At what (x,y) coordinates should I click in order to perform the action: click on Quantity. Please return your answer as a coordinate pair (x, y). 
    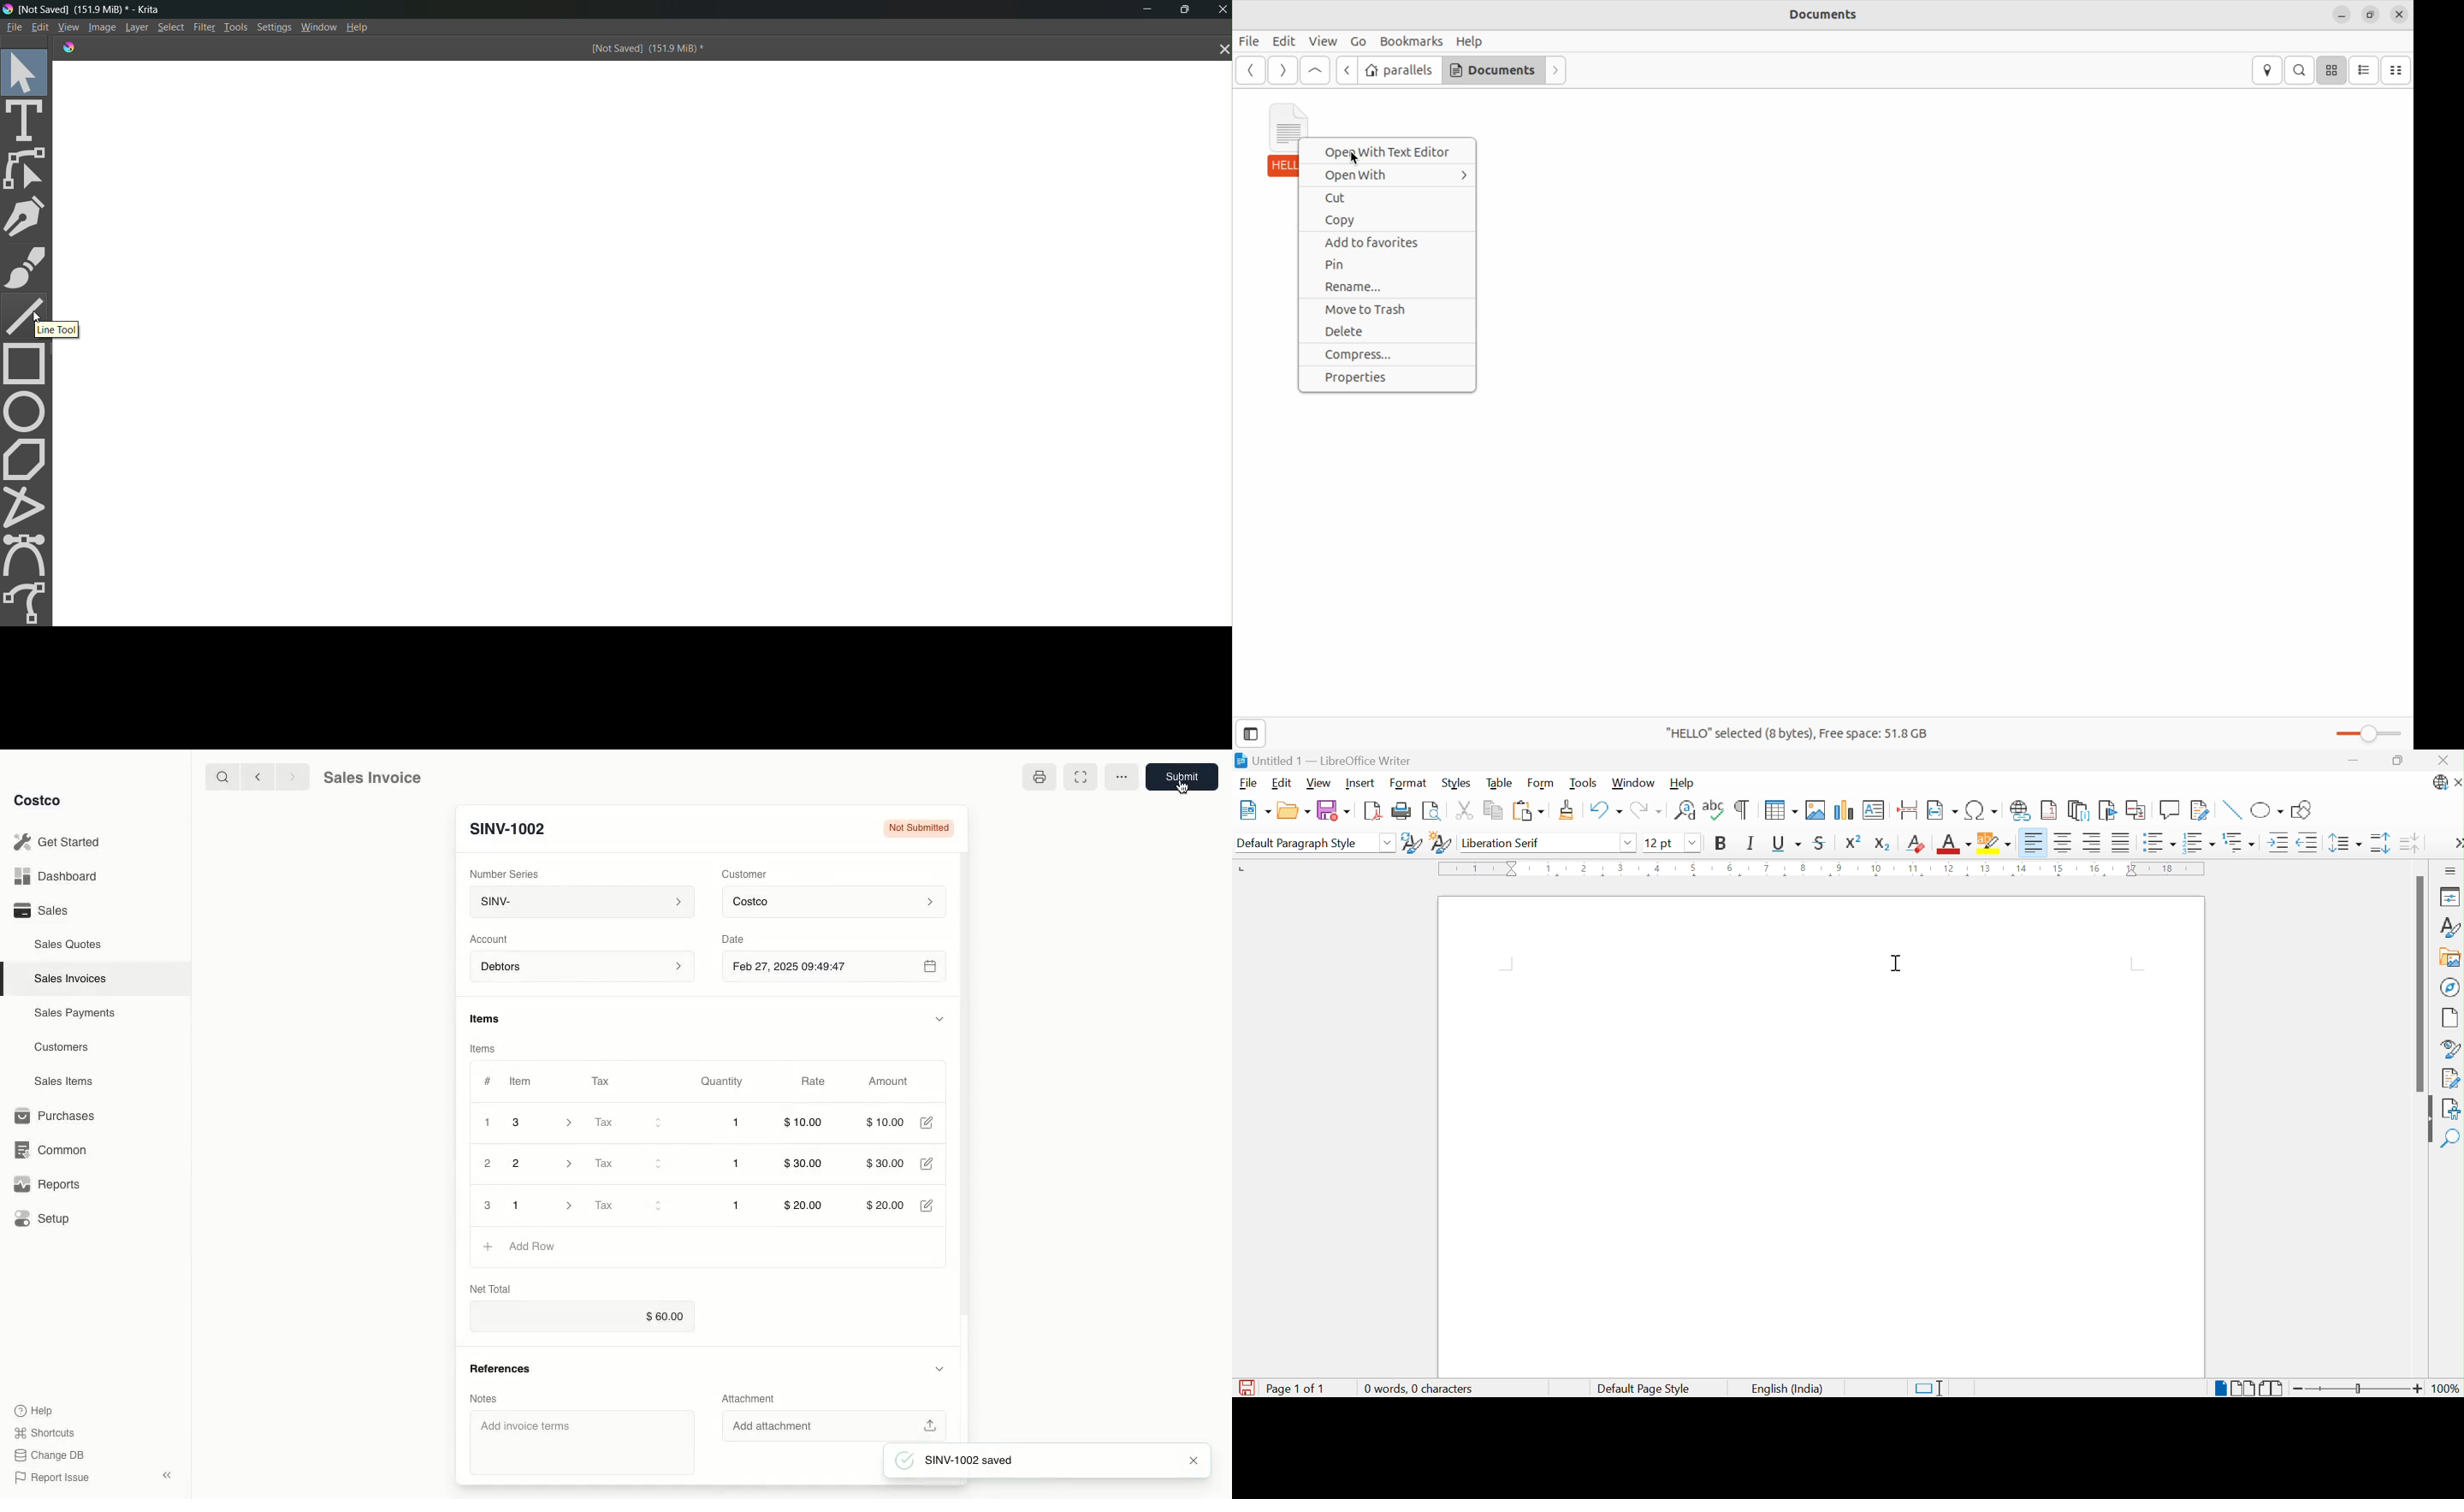
    Looking at the image, I should click on (723, 1081).